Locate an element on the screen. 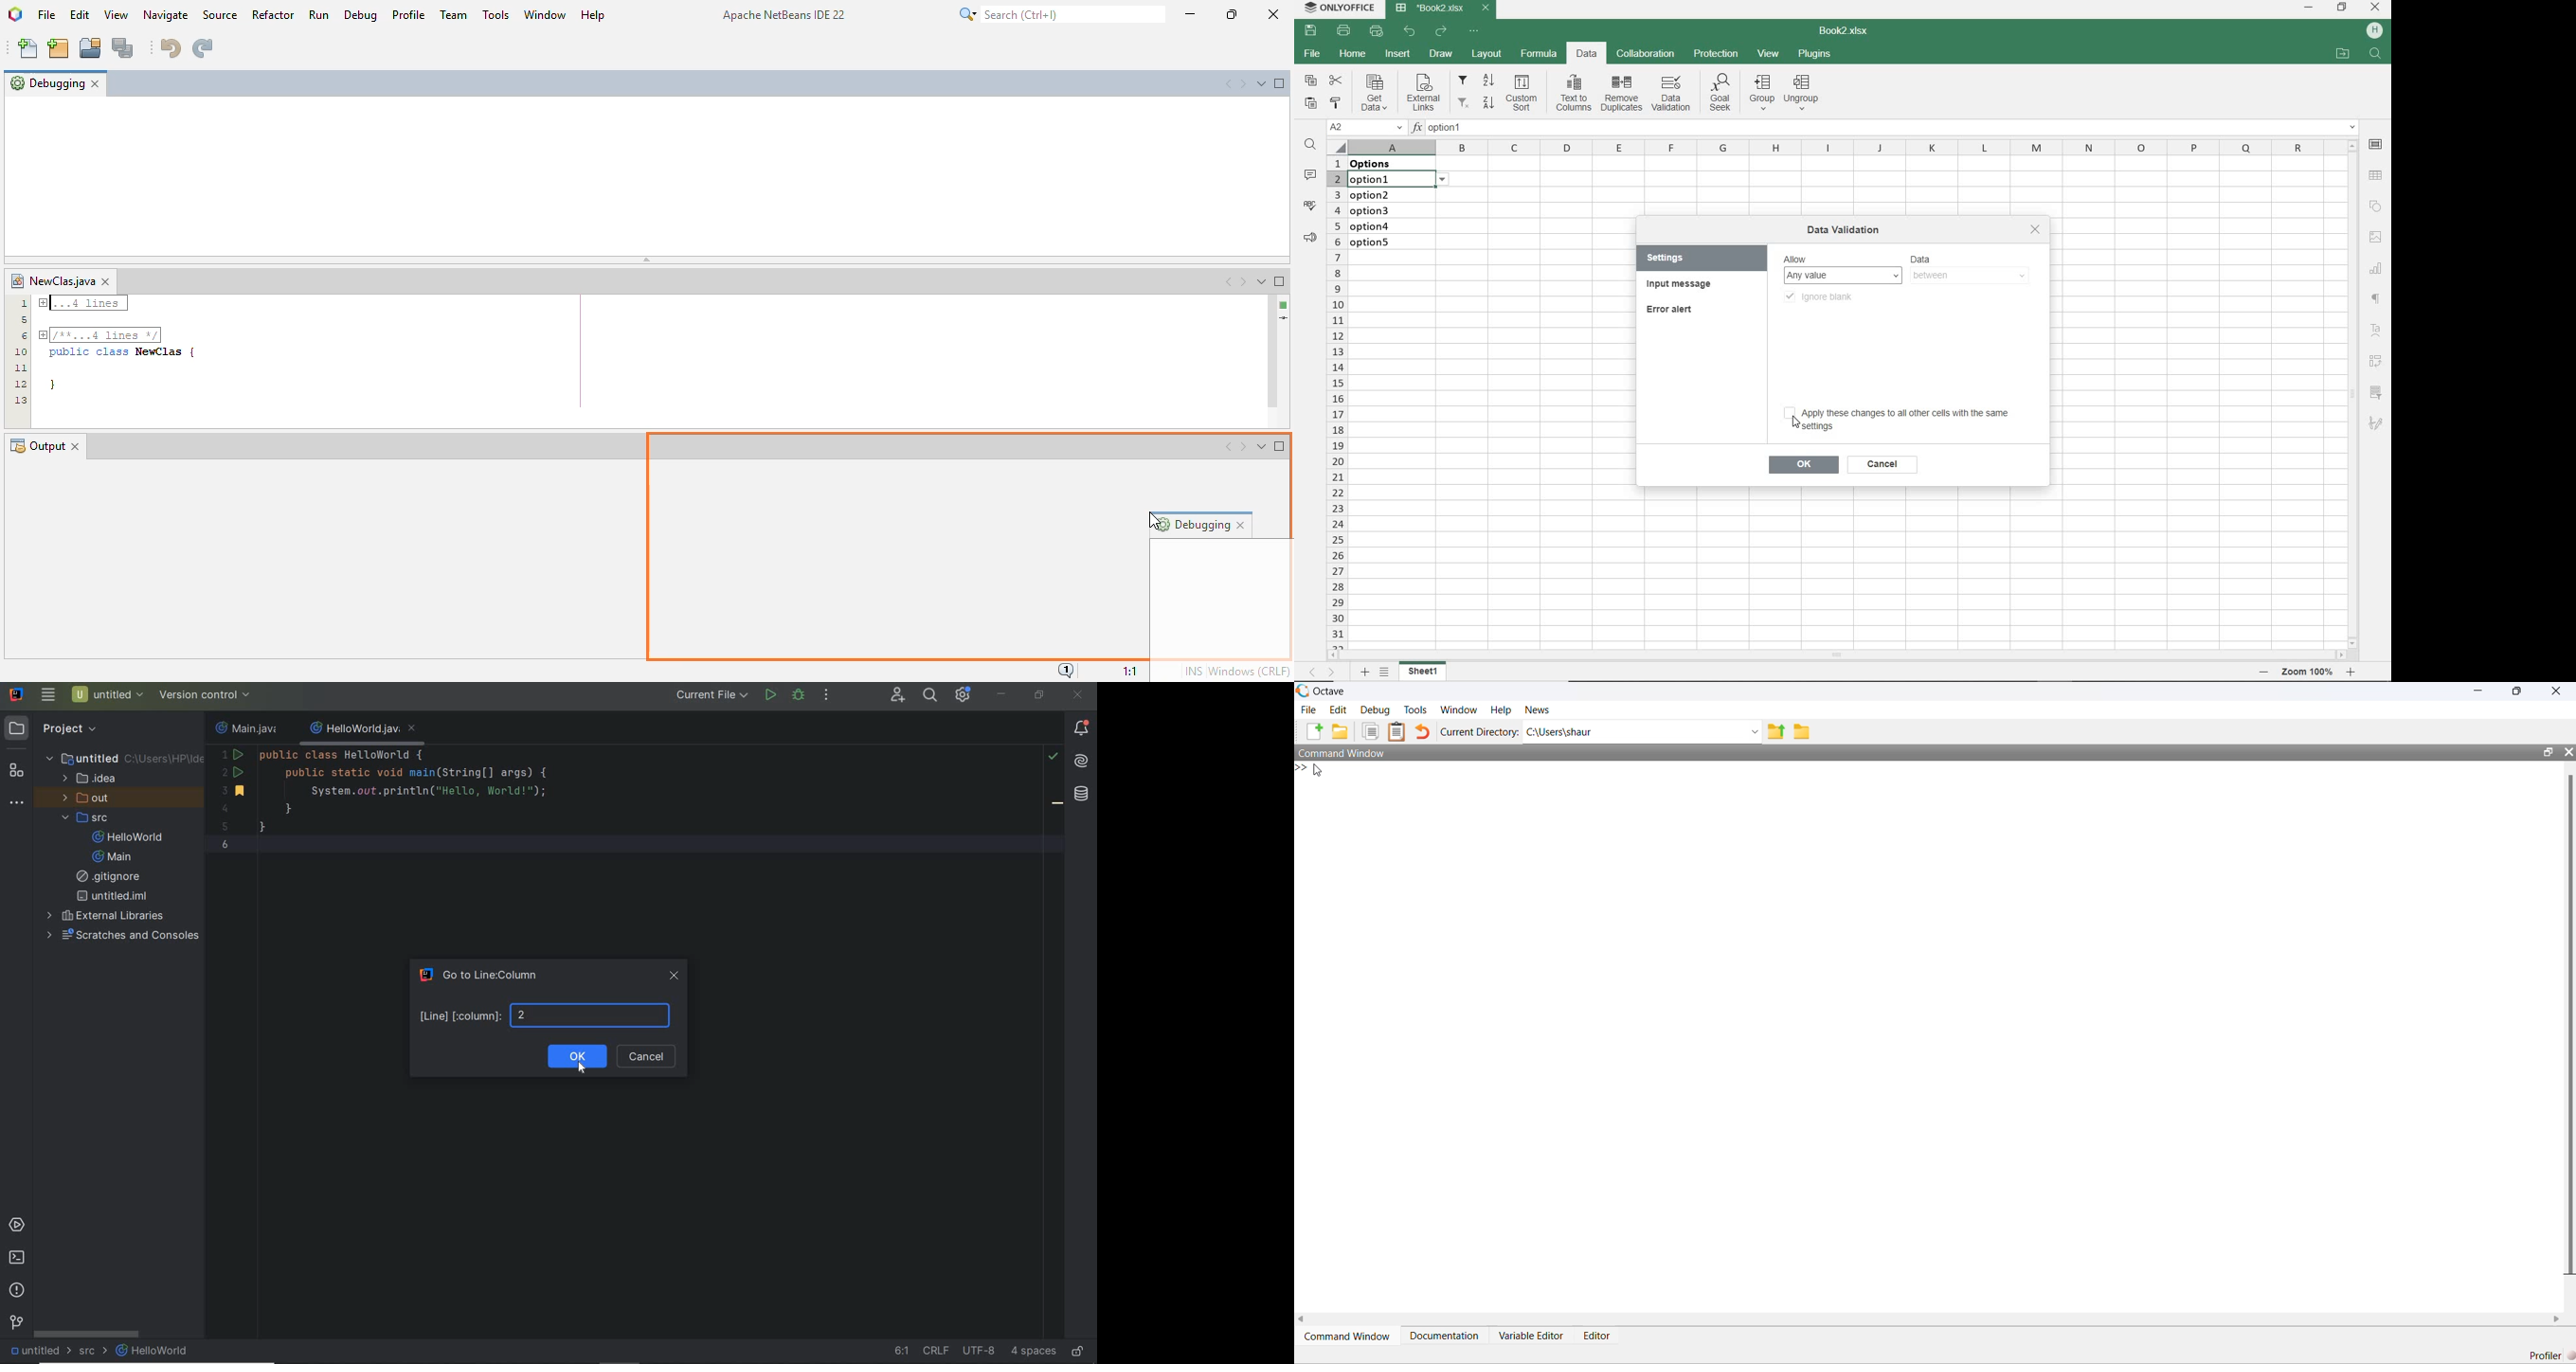 The image size is (2576, 1372). NAME MANAGER is located at coordinates (1365, 127).